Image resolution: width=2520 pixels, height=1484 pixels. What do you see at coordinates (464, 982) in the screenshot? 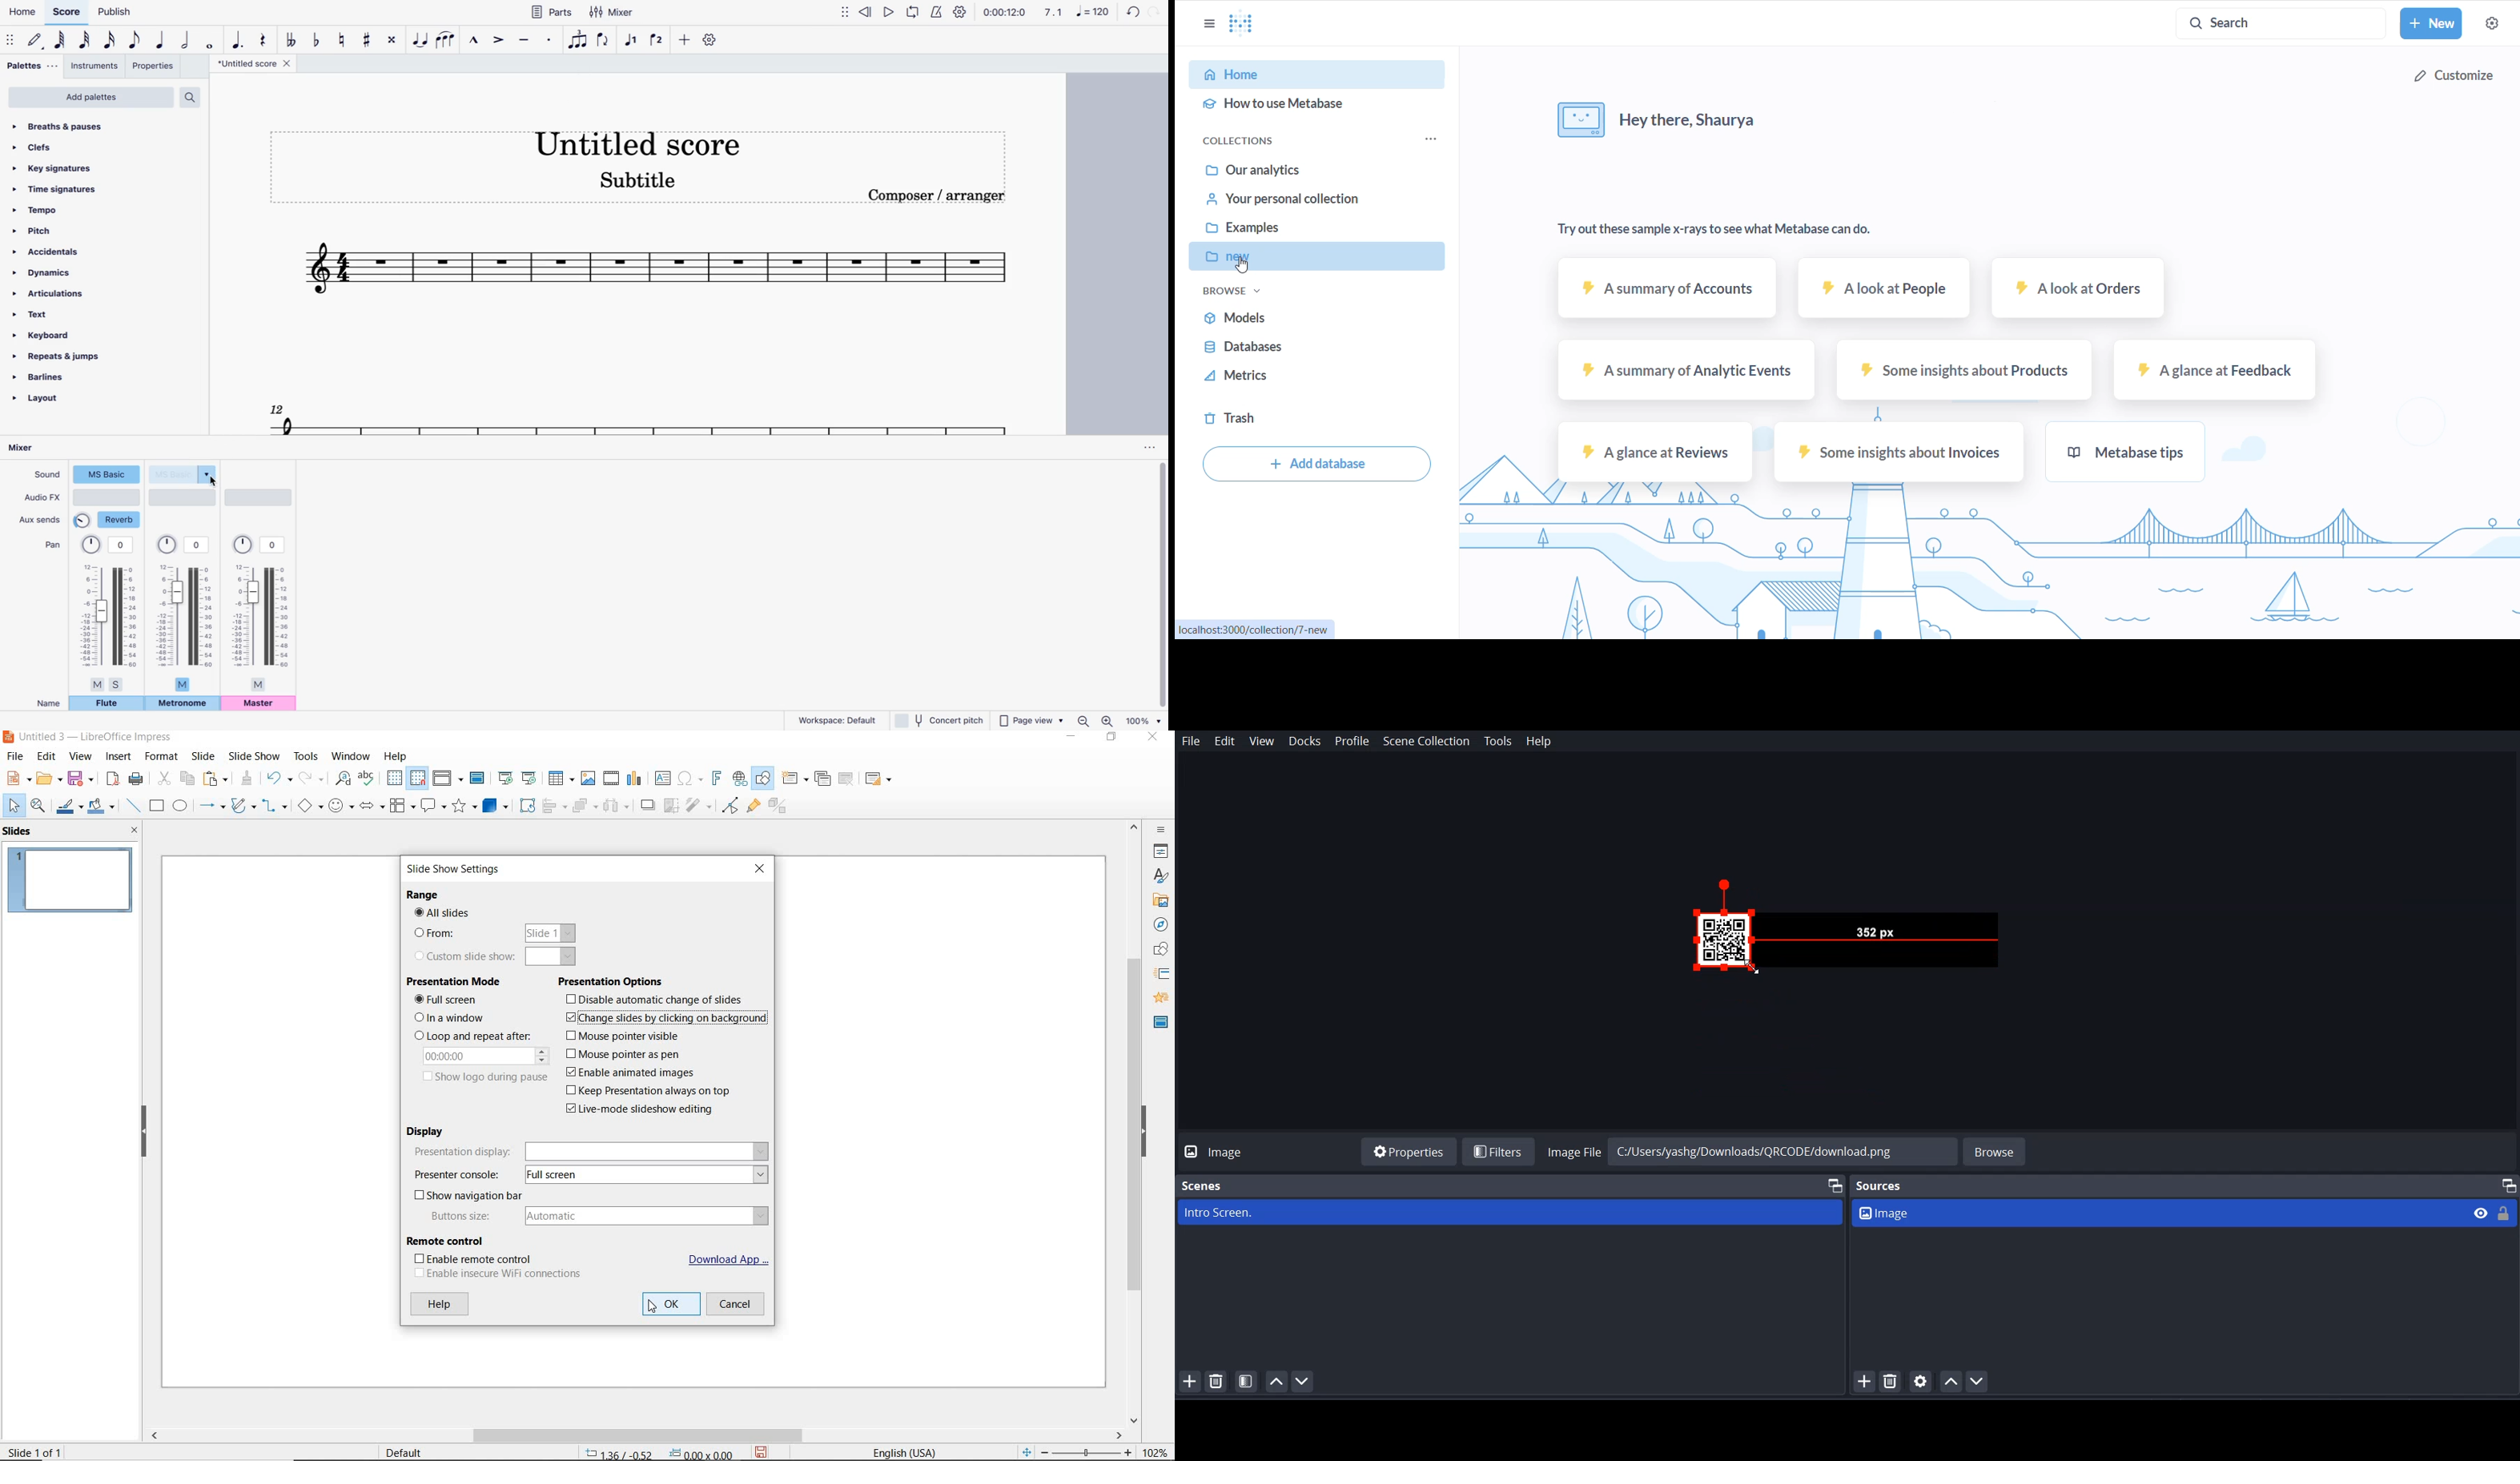
I see `PRESENTATION MODE` at bounding box center [464, 982].